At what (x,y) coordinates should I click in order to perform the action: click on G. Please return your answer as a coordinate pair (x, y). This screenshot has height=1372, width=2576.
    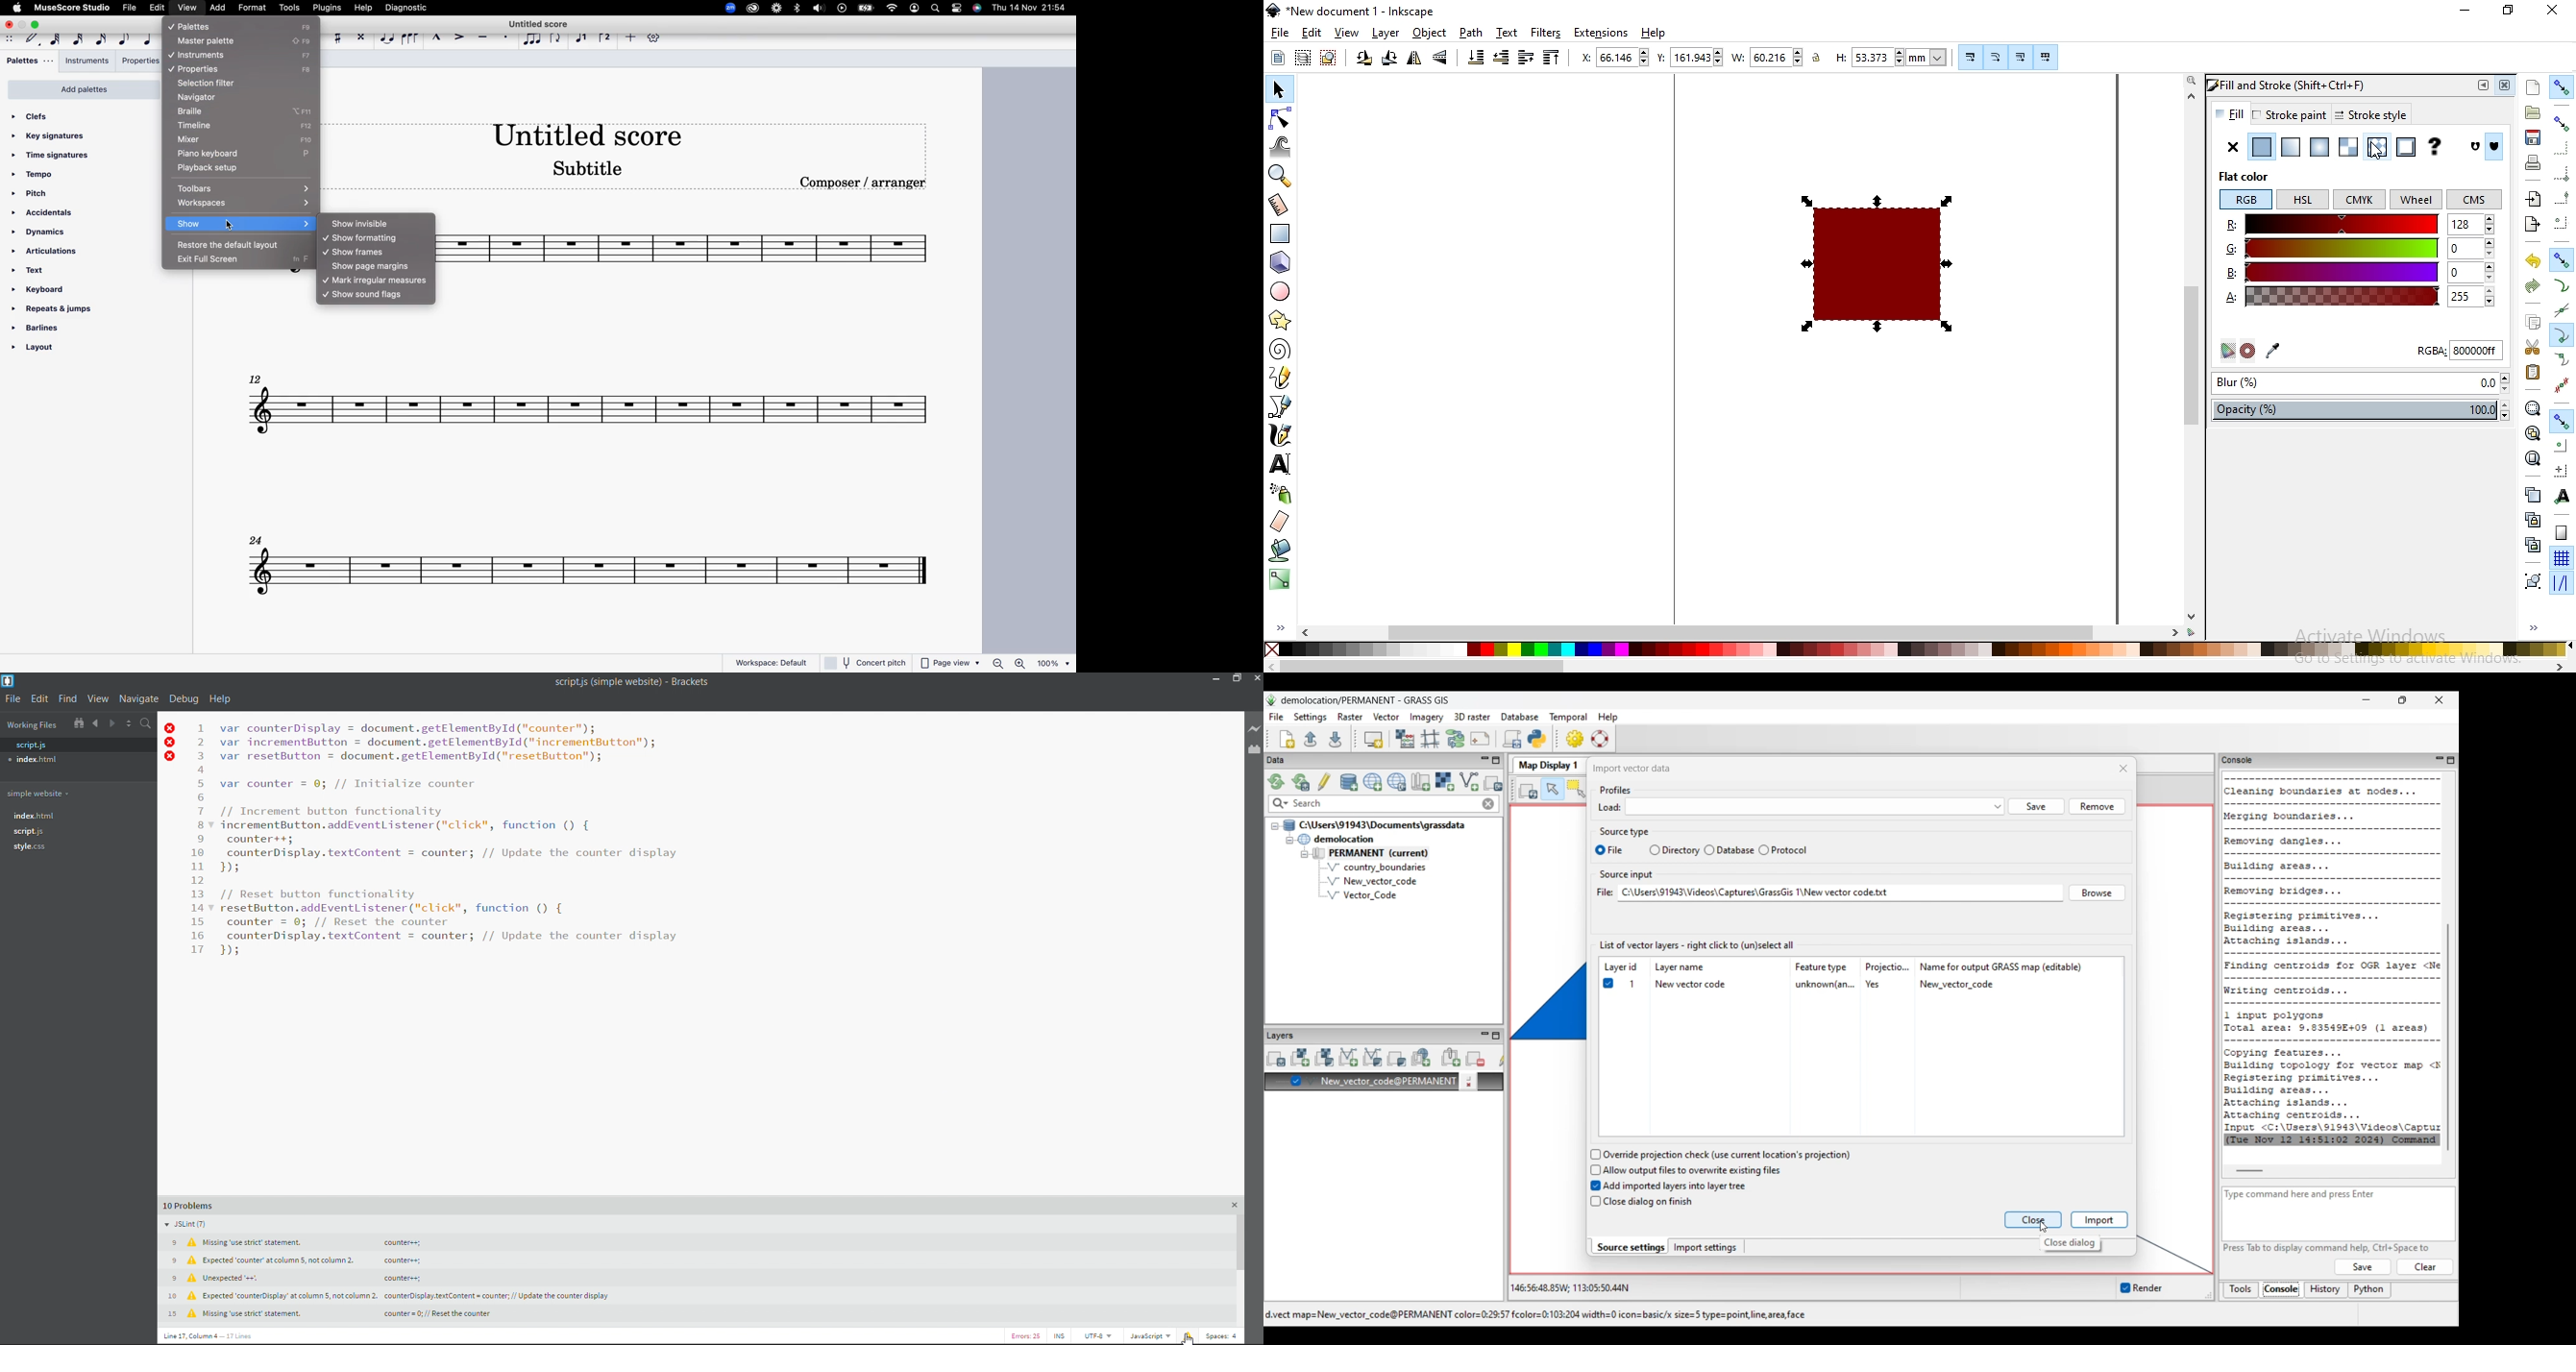
    Looking at the image, I should click on (2334, 247).